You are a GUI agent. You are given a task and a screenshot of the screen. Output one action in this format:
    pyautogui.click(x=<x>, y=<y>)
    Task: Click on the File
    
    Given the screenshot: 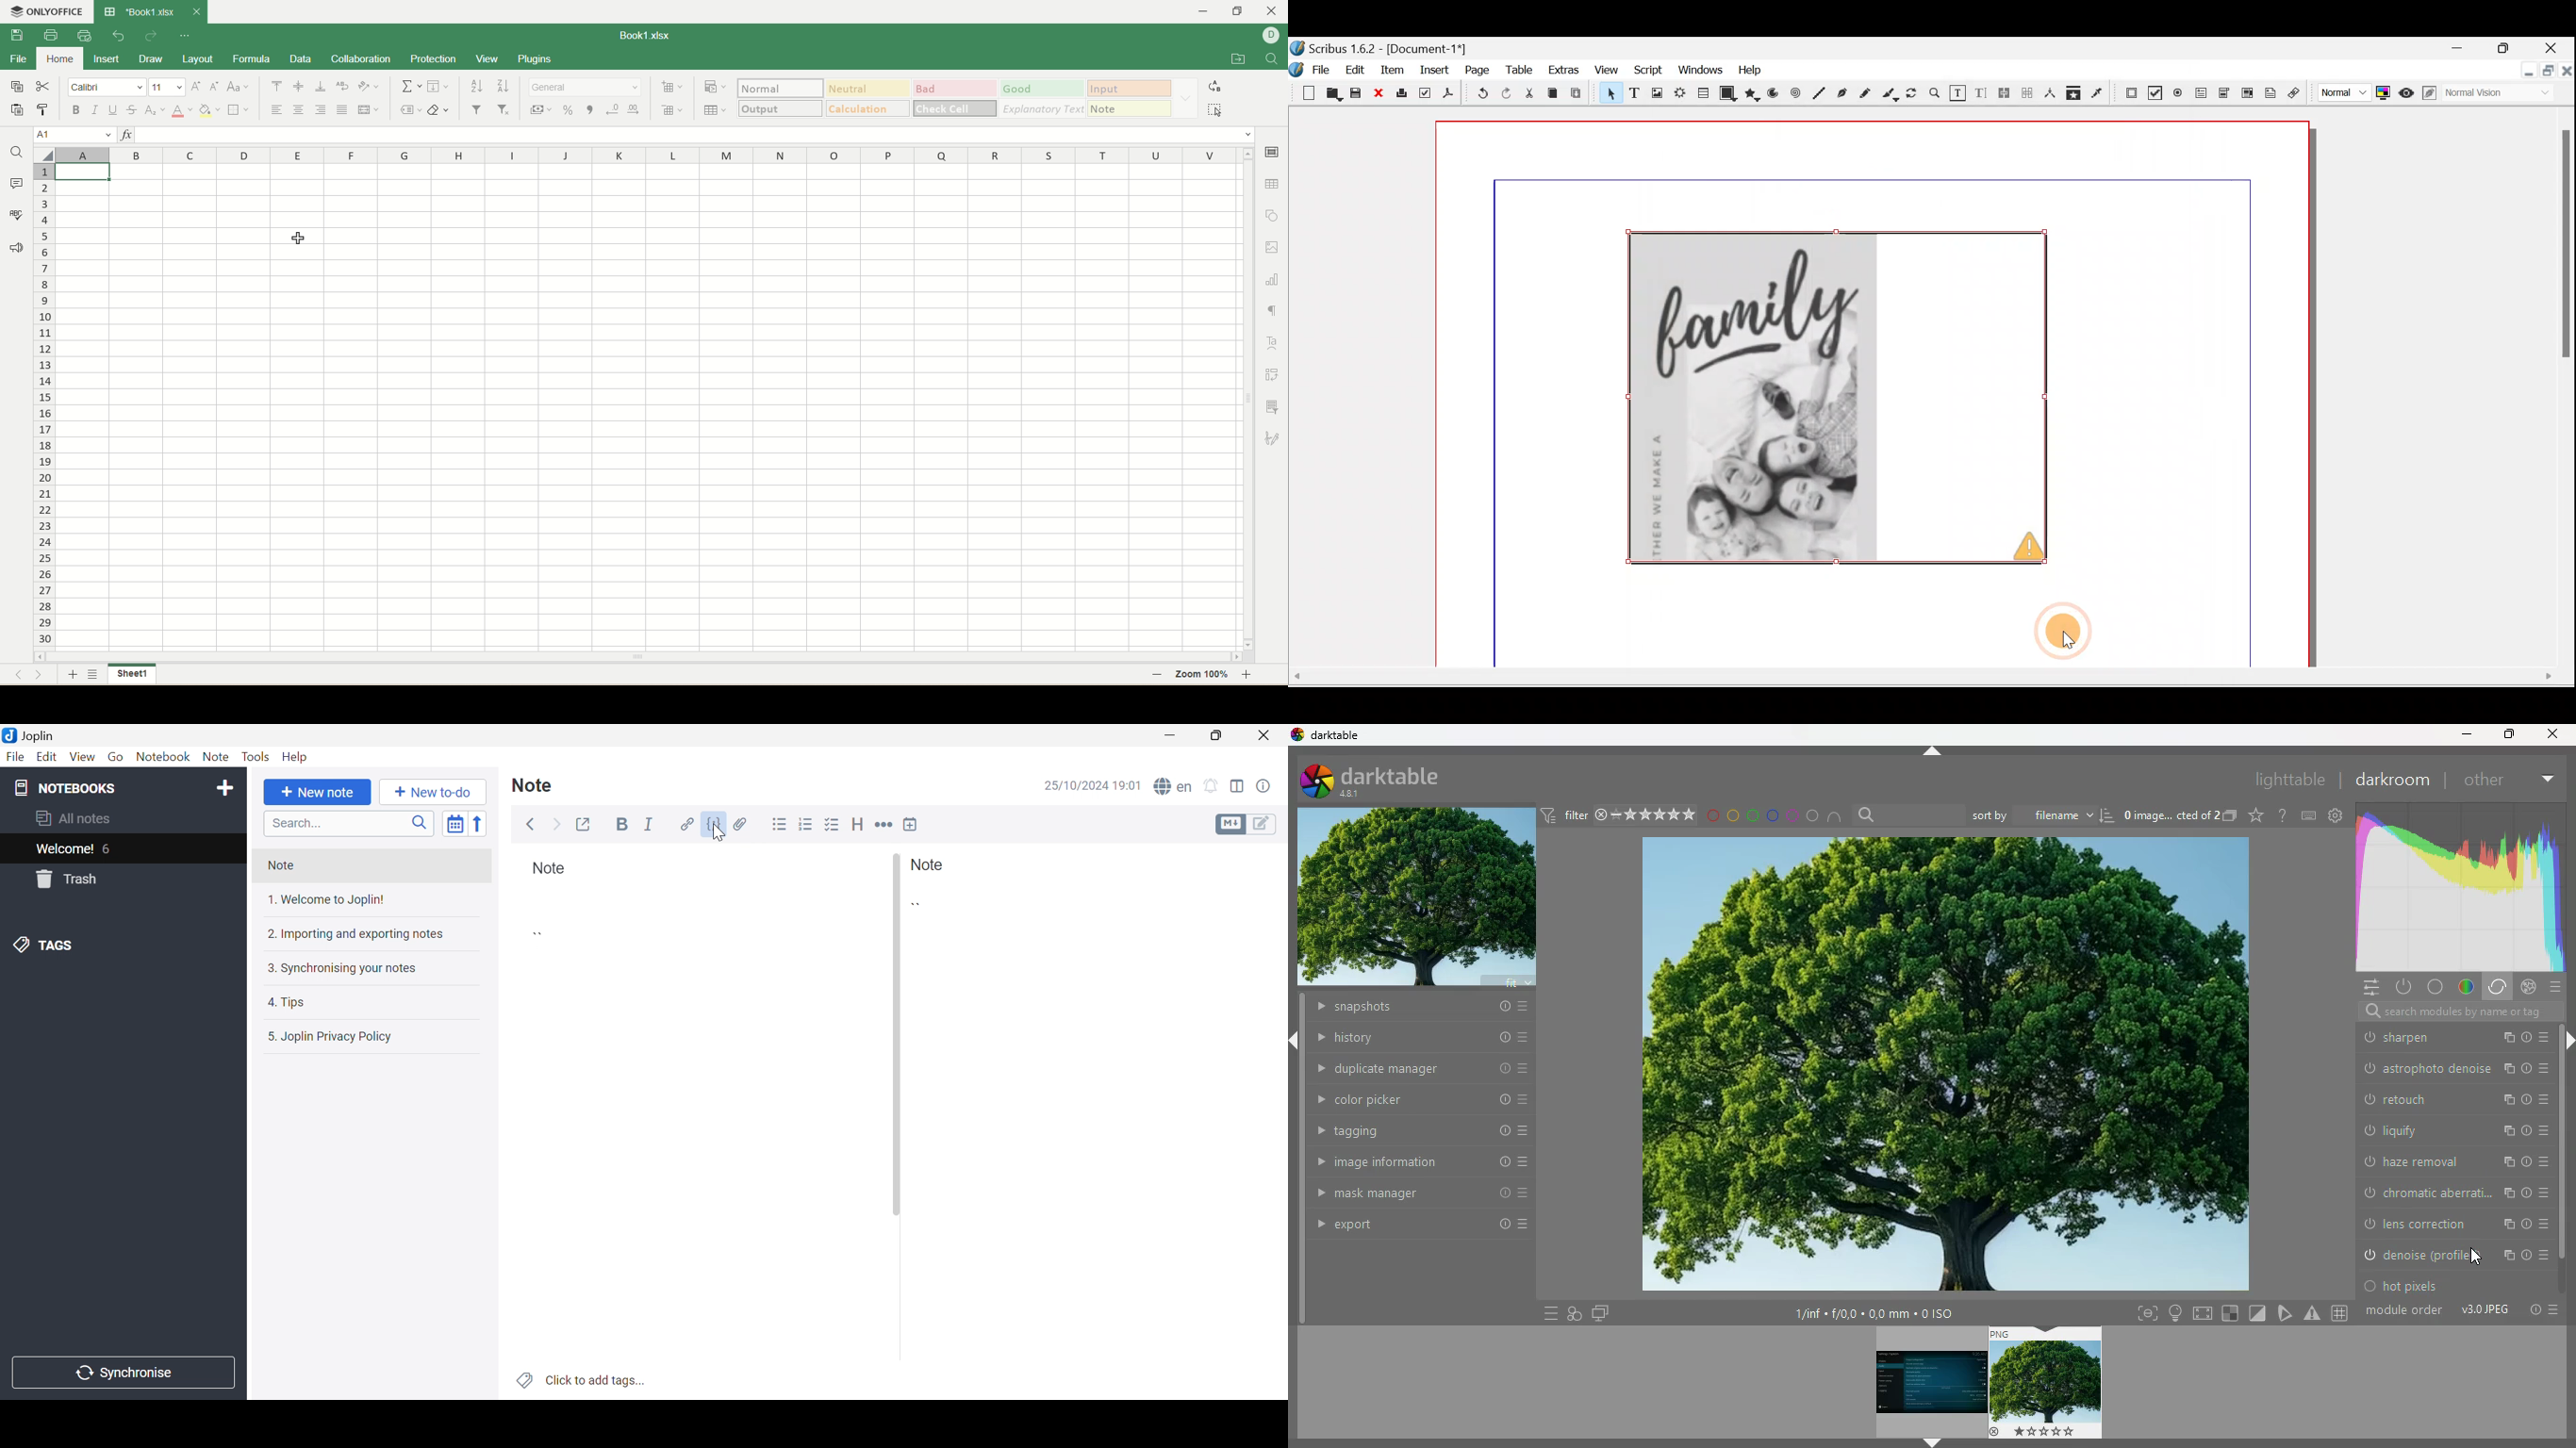 What is the action you would take?
    pyautogui.click(x=15, y=758)
    